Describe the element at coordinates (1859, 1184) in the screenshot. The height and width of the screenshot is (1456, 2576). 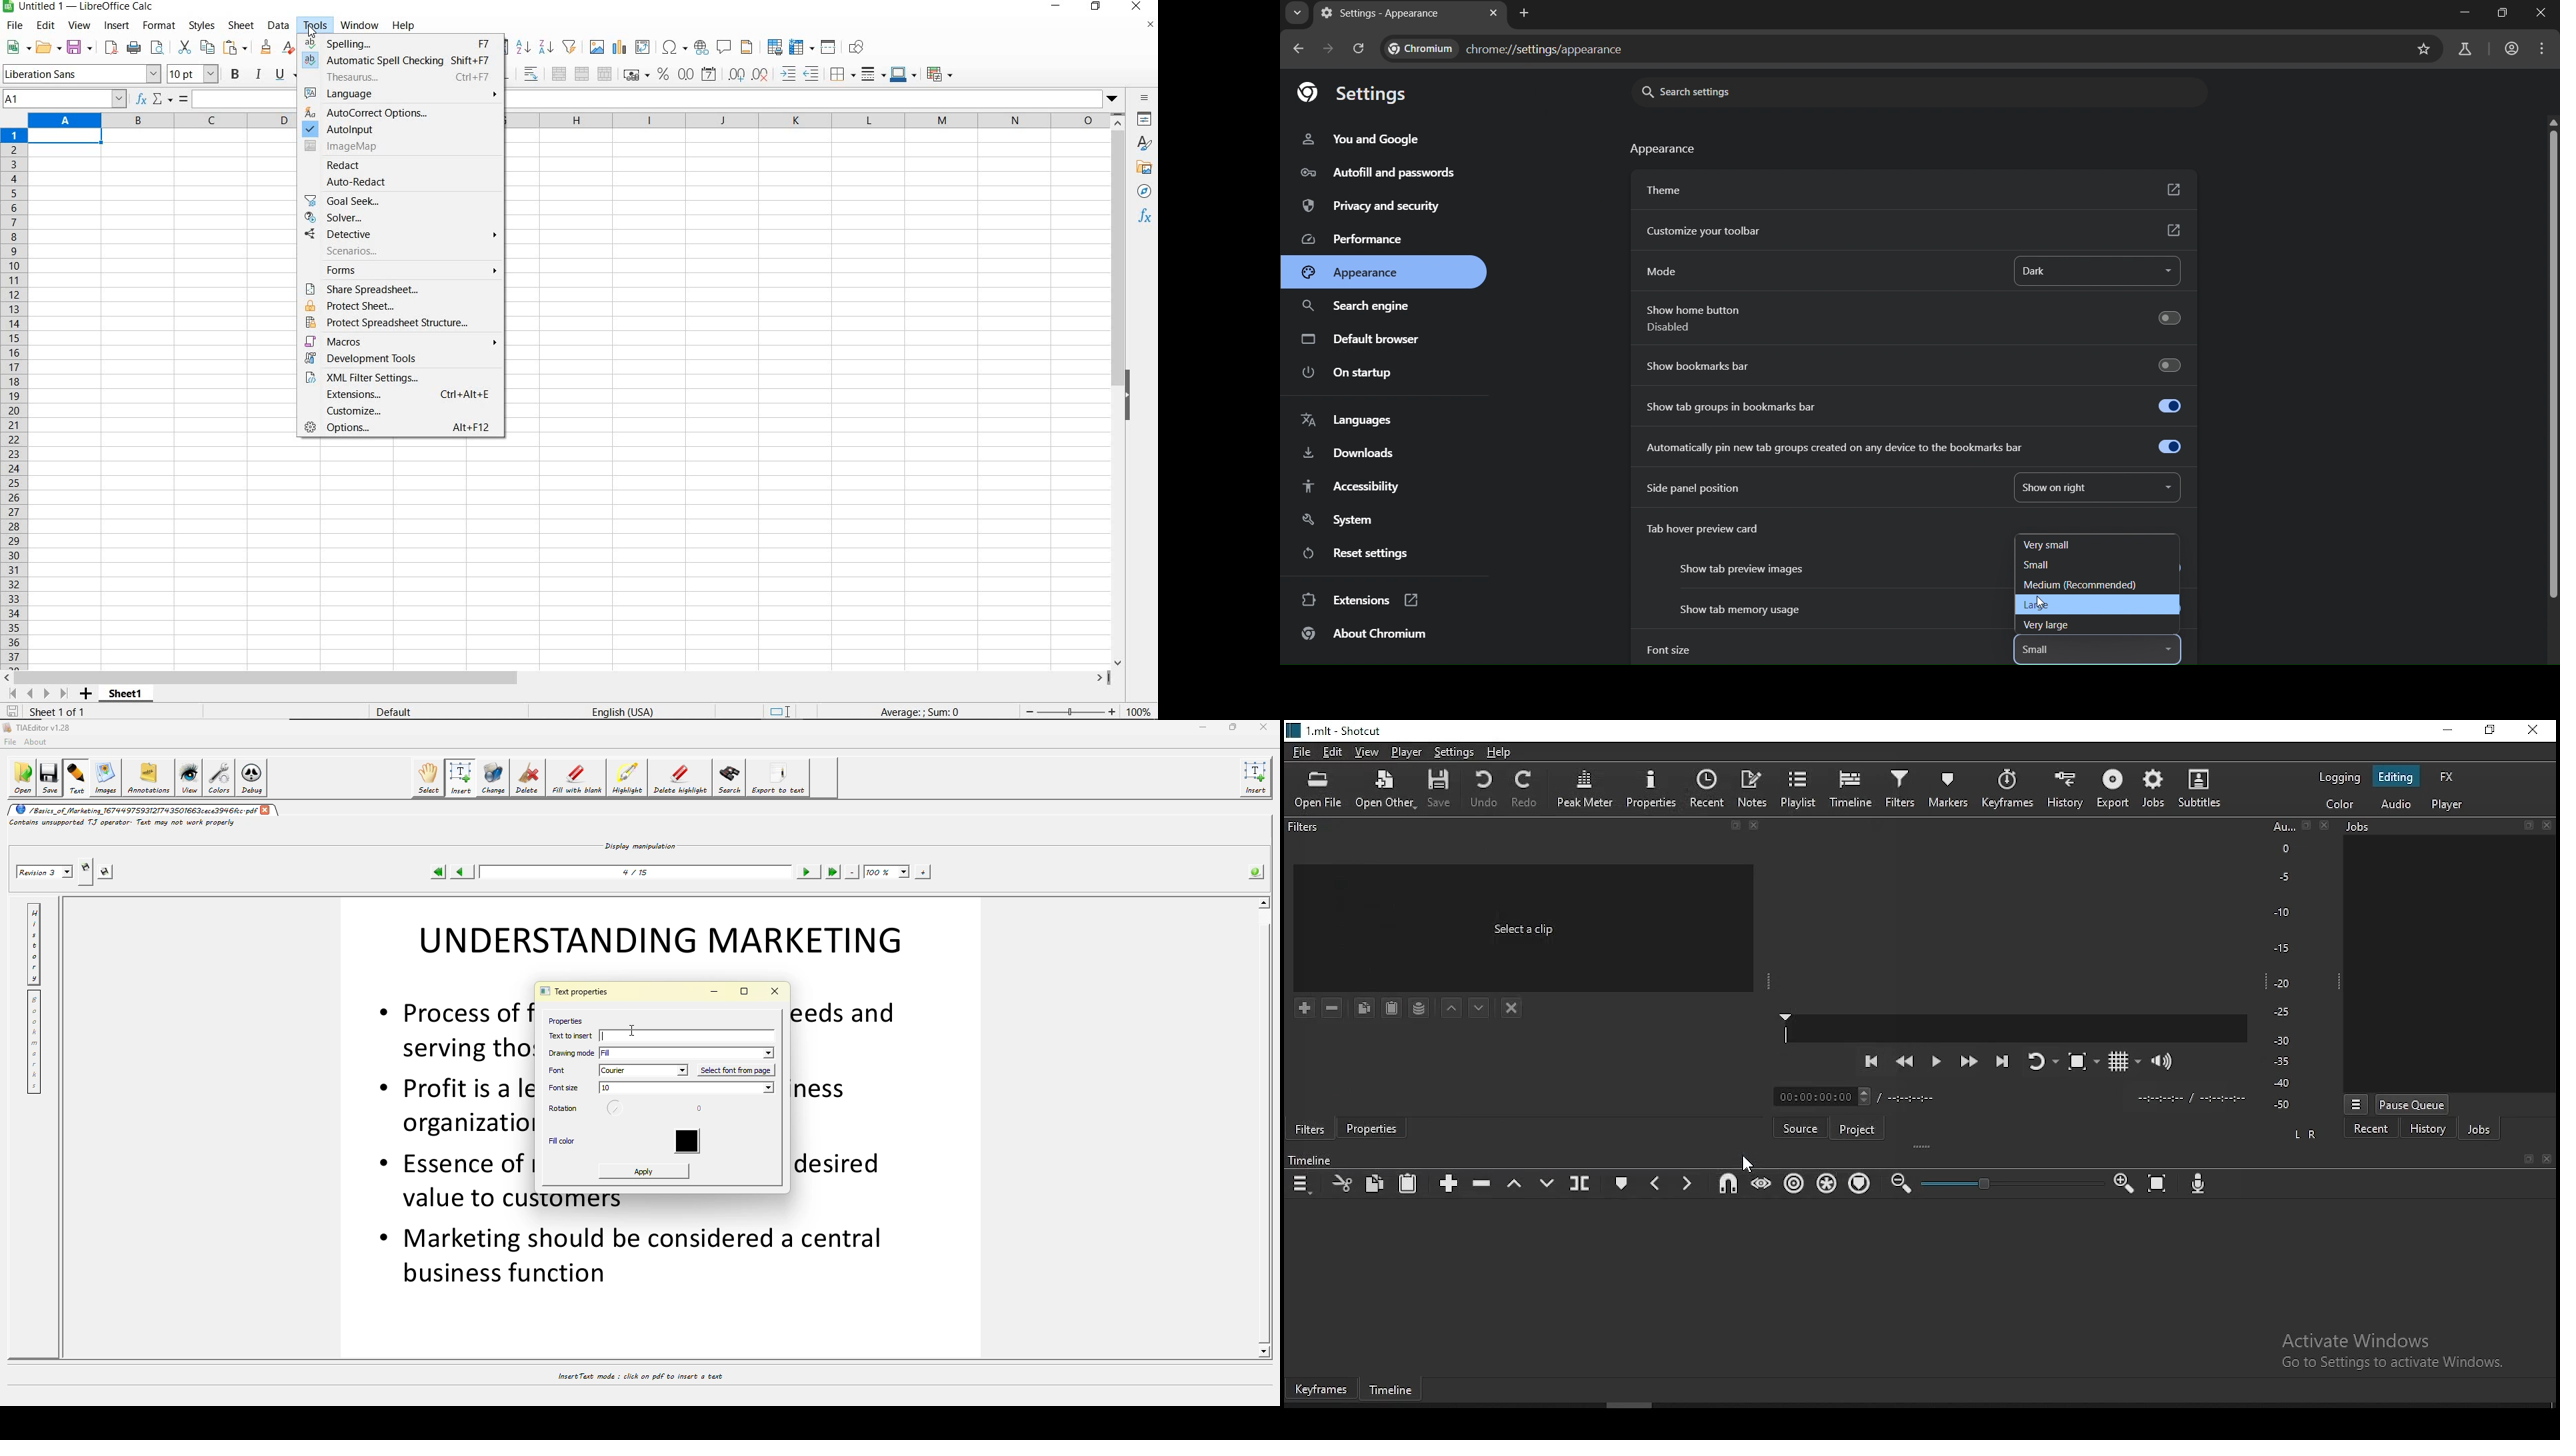
I see `ripple markers` at that location.